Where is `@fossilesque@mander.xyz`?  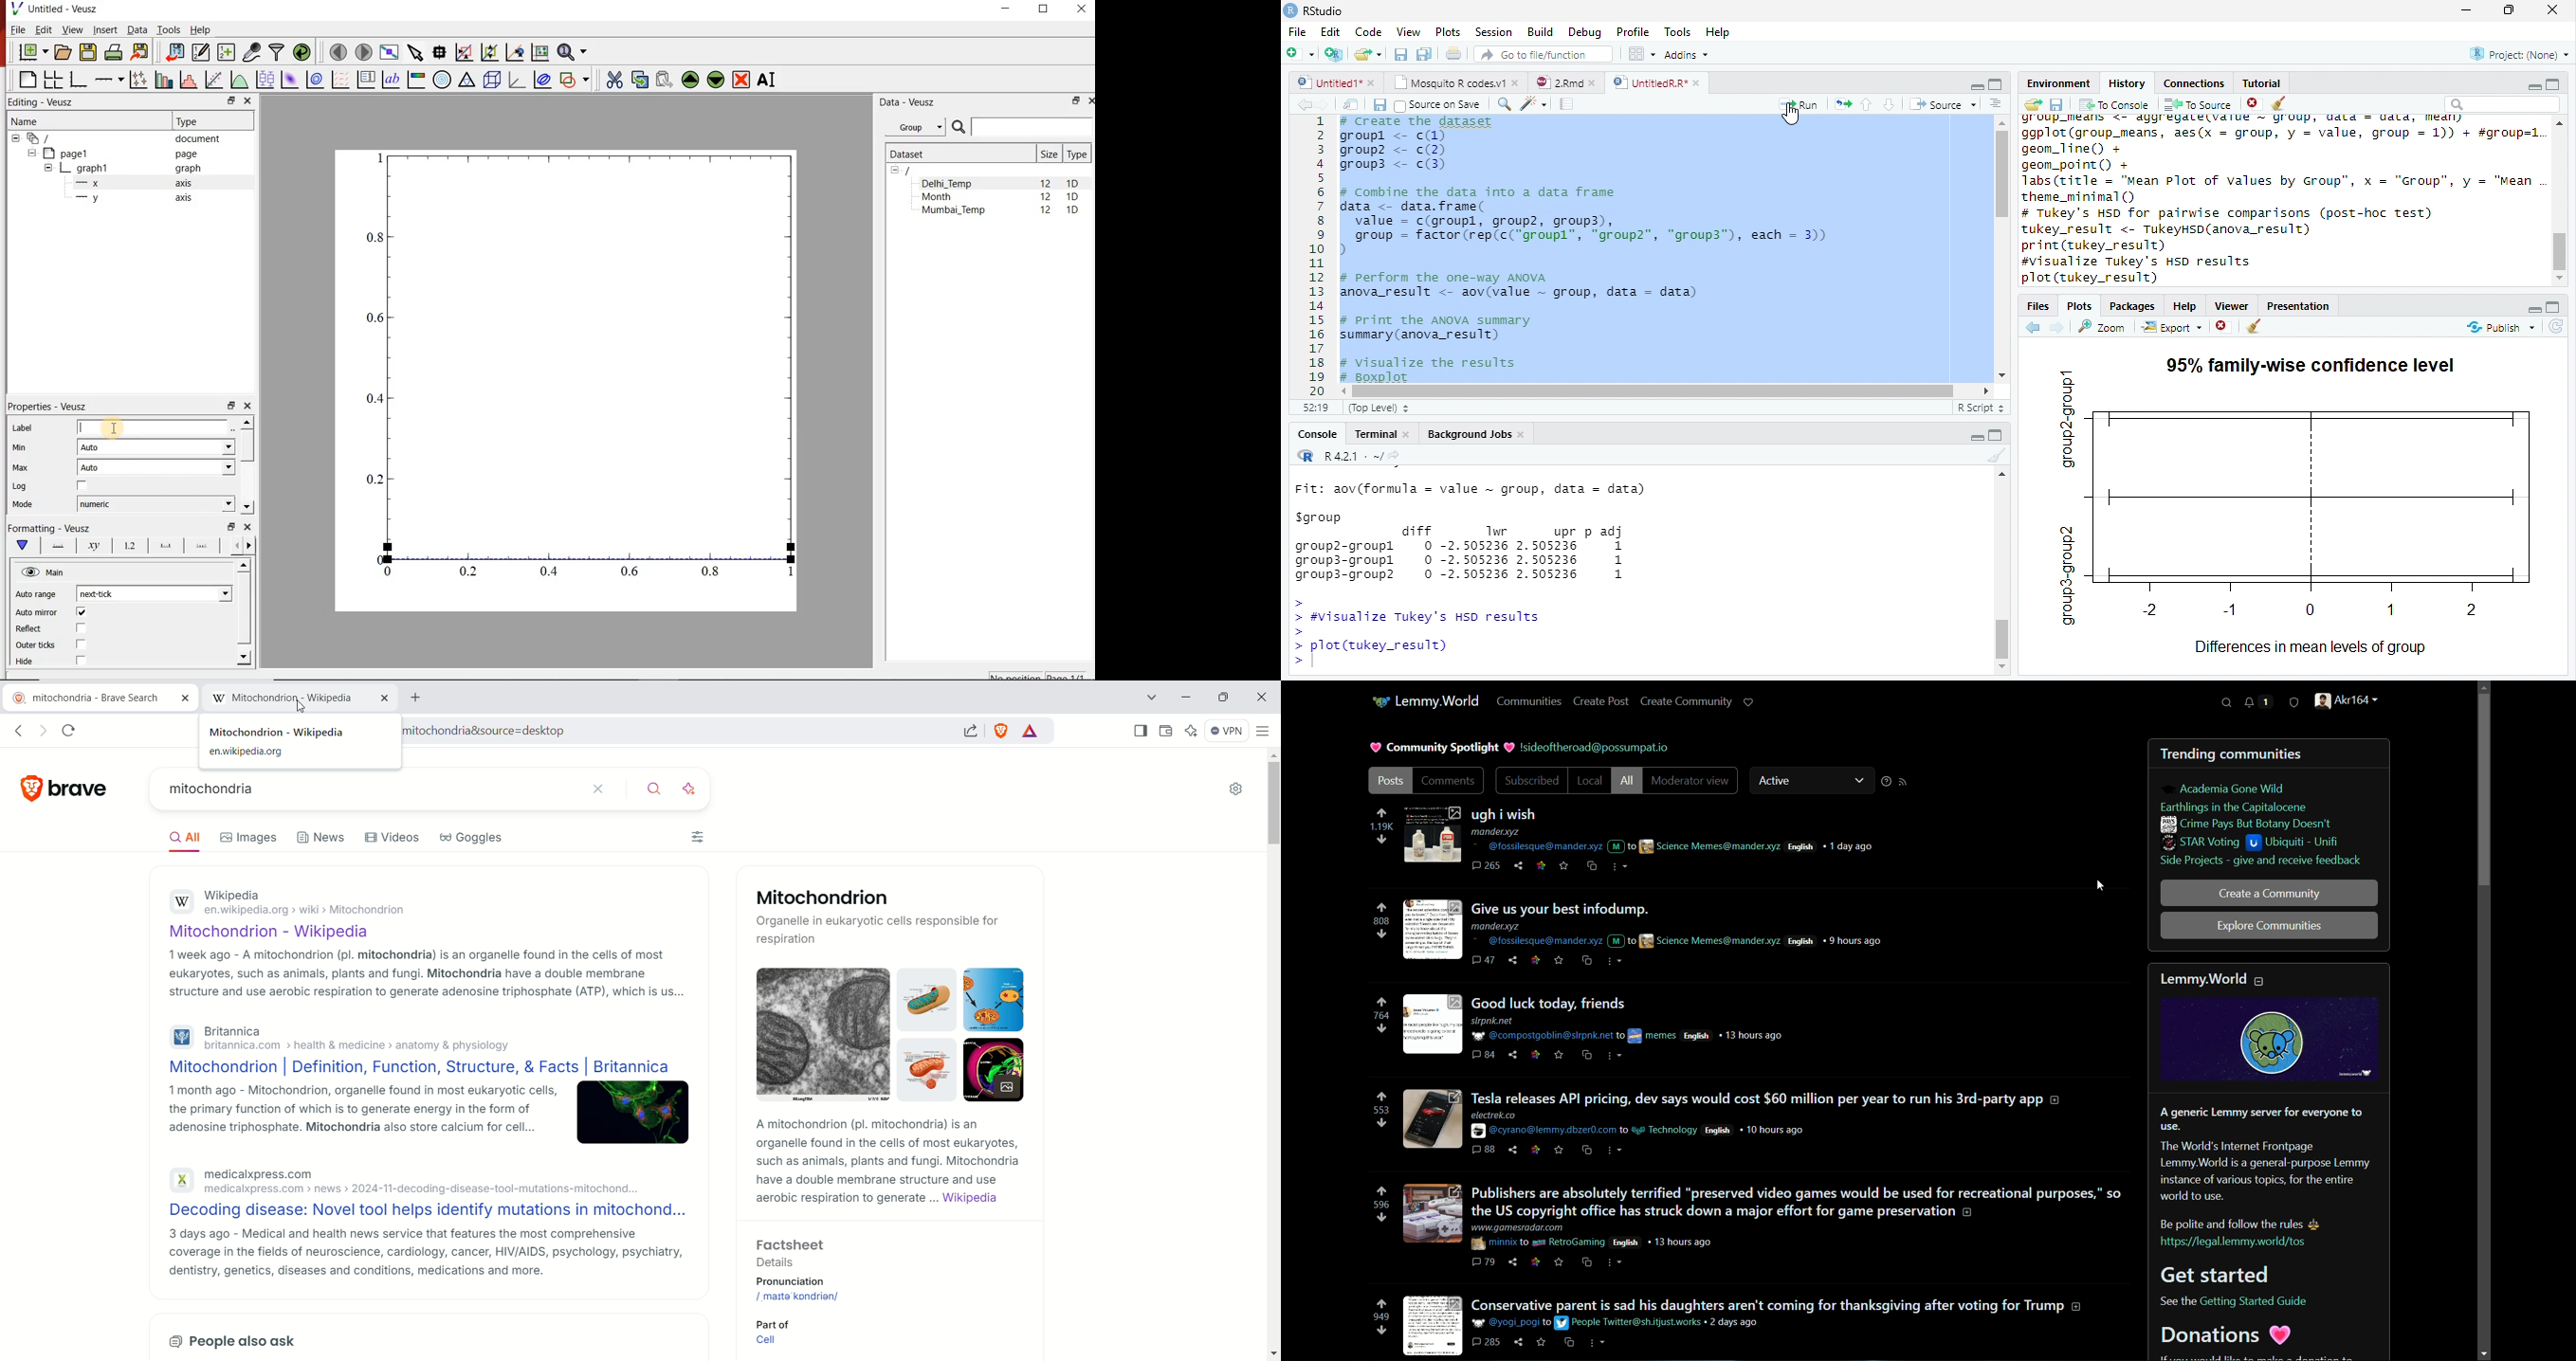 @fossilesque@mander.xyz is located at coordinates (1536, 846).